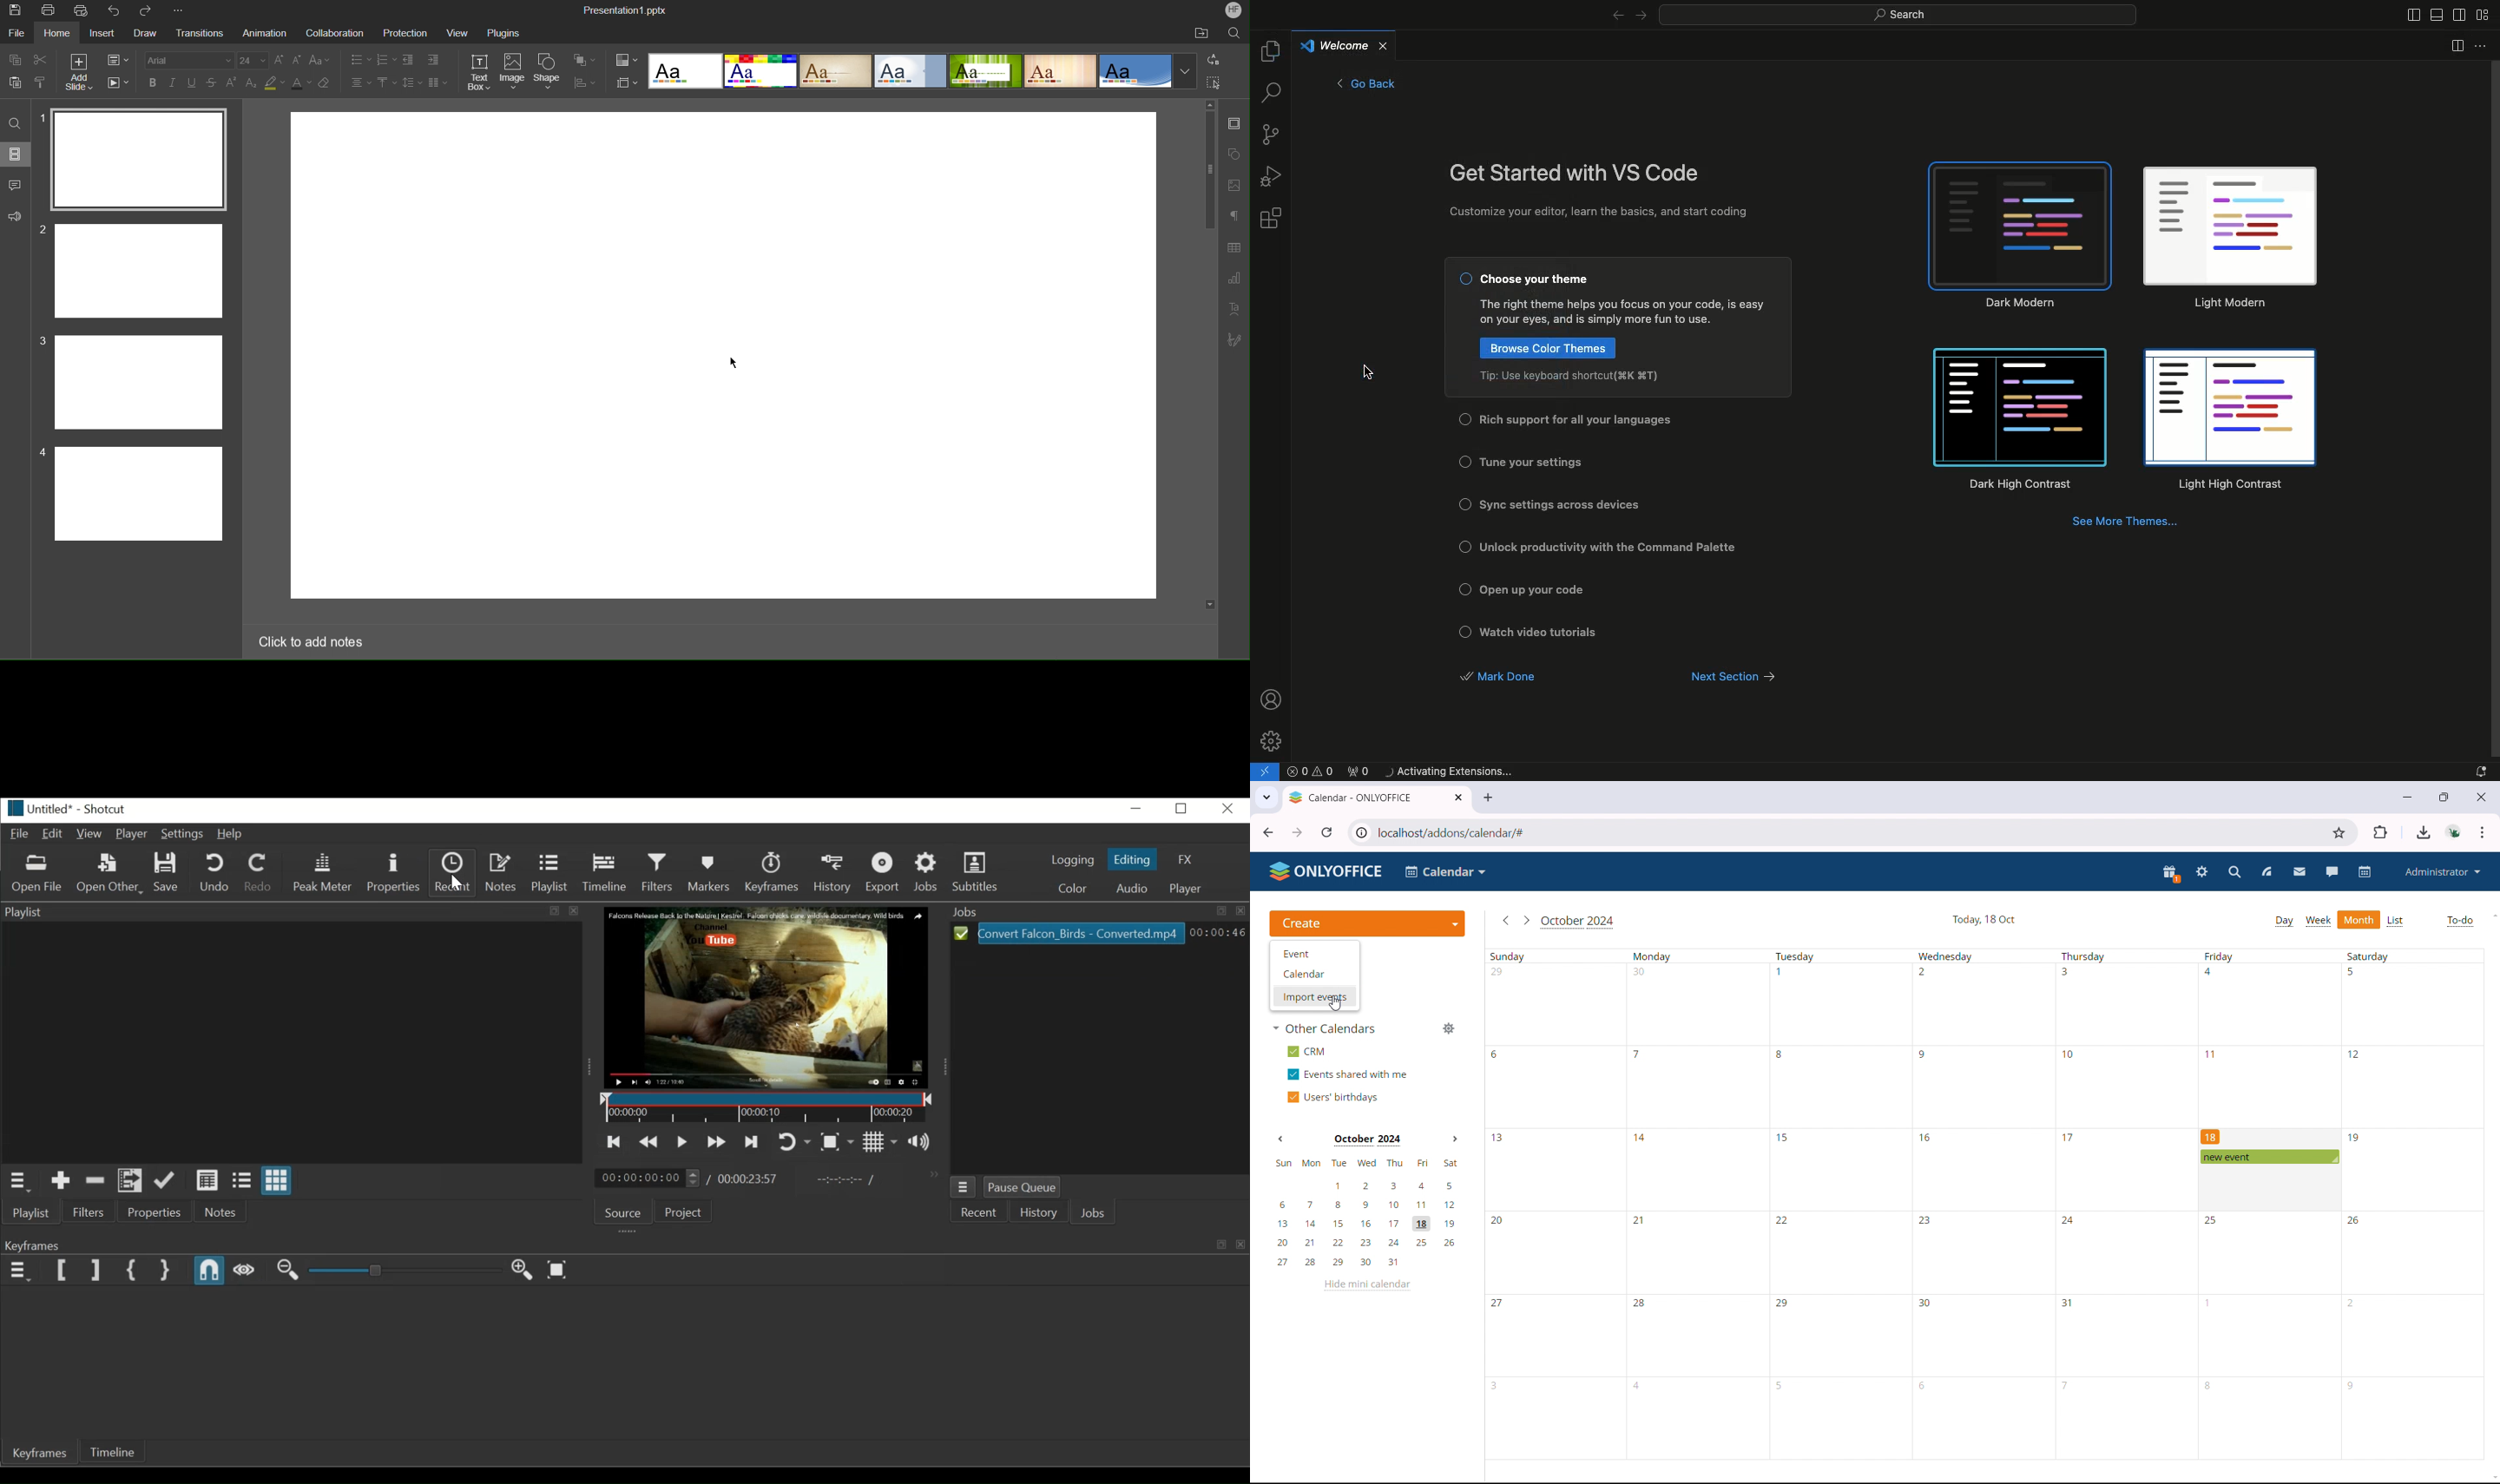 The height and width of the screenshot is (1484, 2520). I want to click on Templates, so click(925, 71).